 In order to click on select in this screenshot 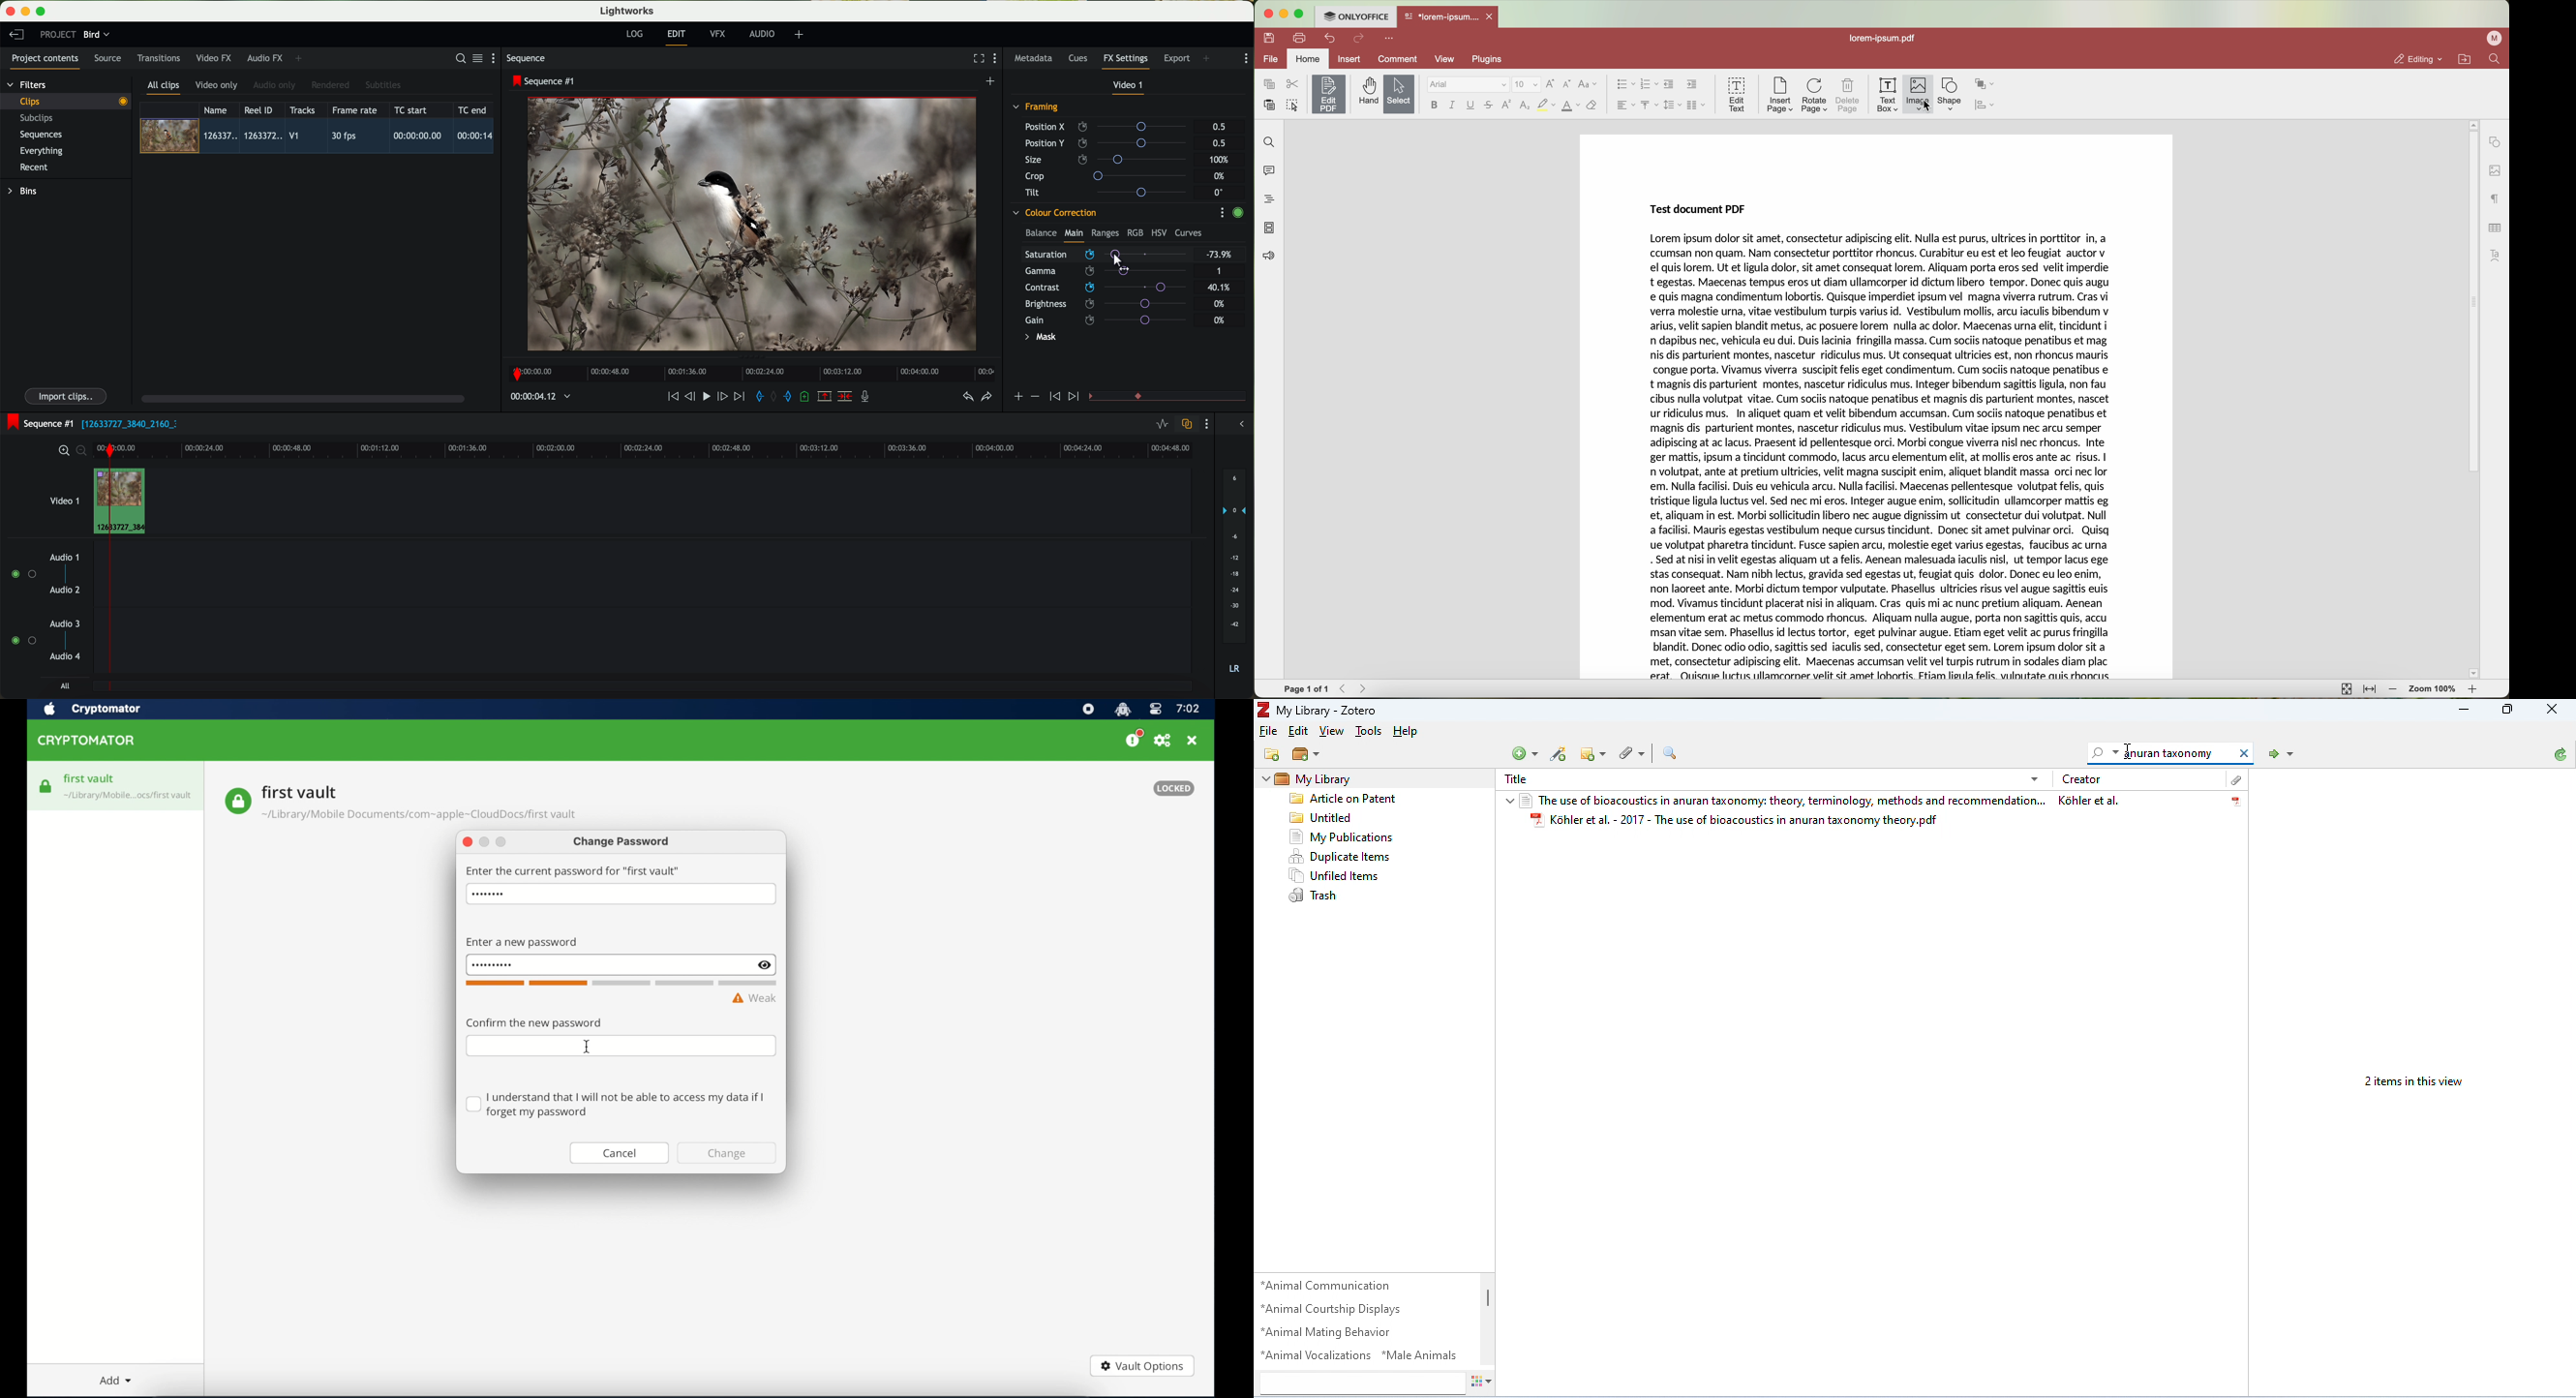, I will do `click(1399, 95)`.